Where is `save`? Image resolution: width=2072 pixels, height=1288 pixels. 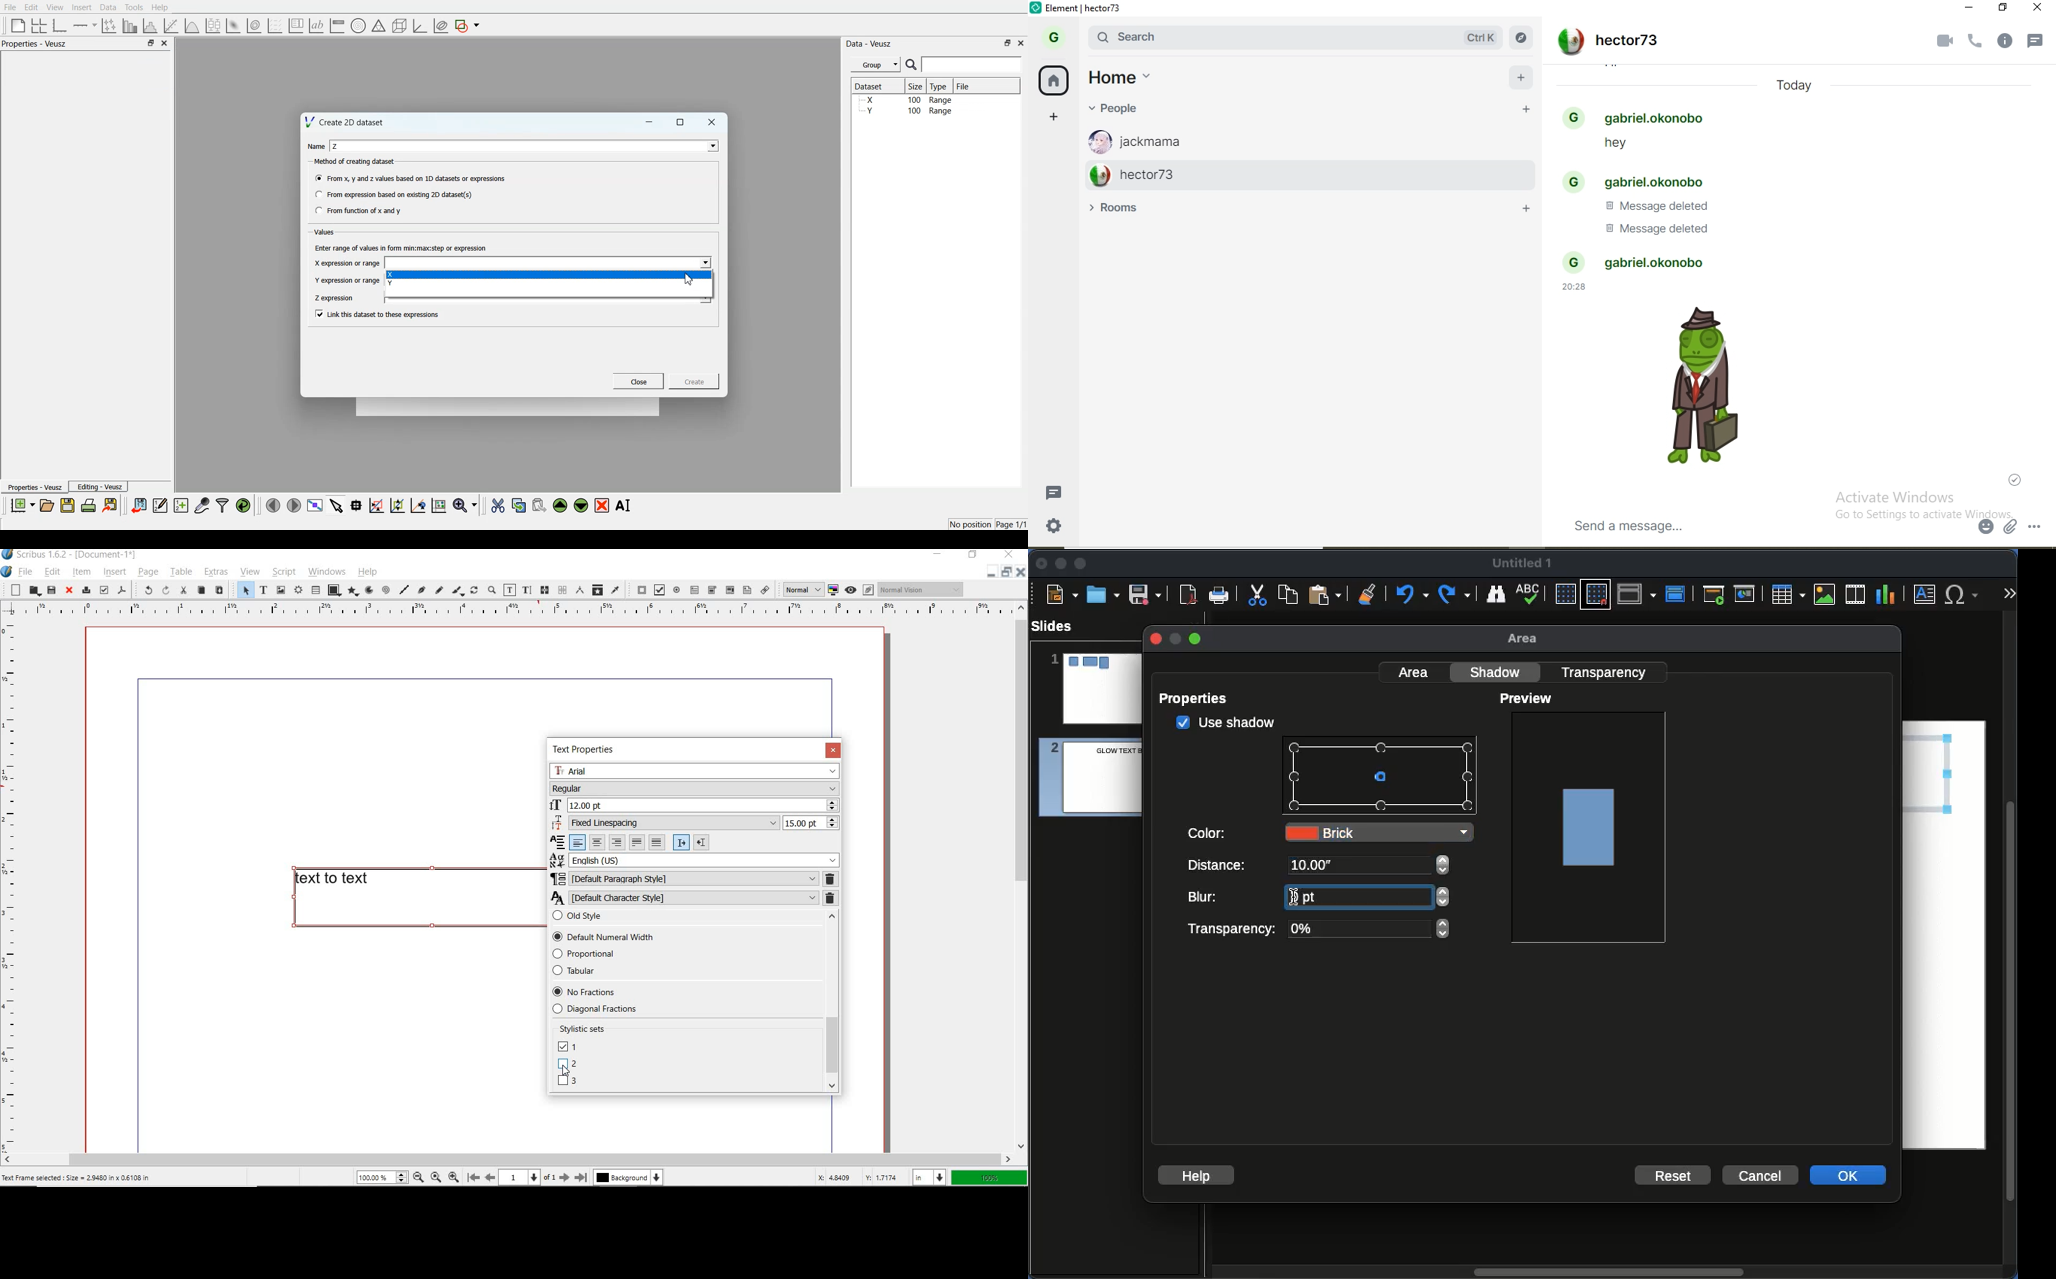 save is located at coordinates (51, 590).